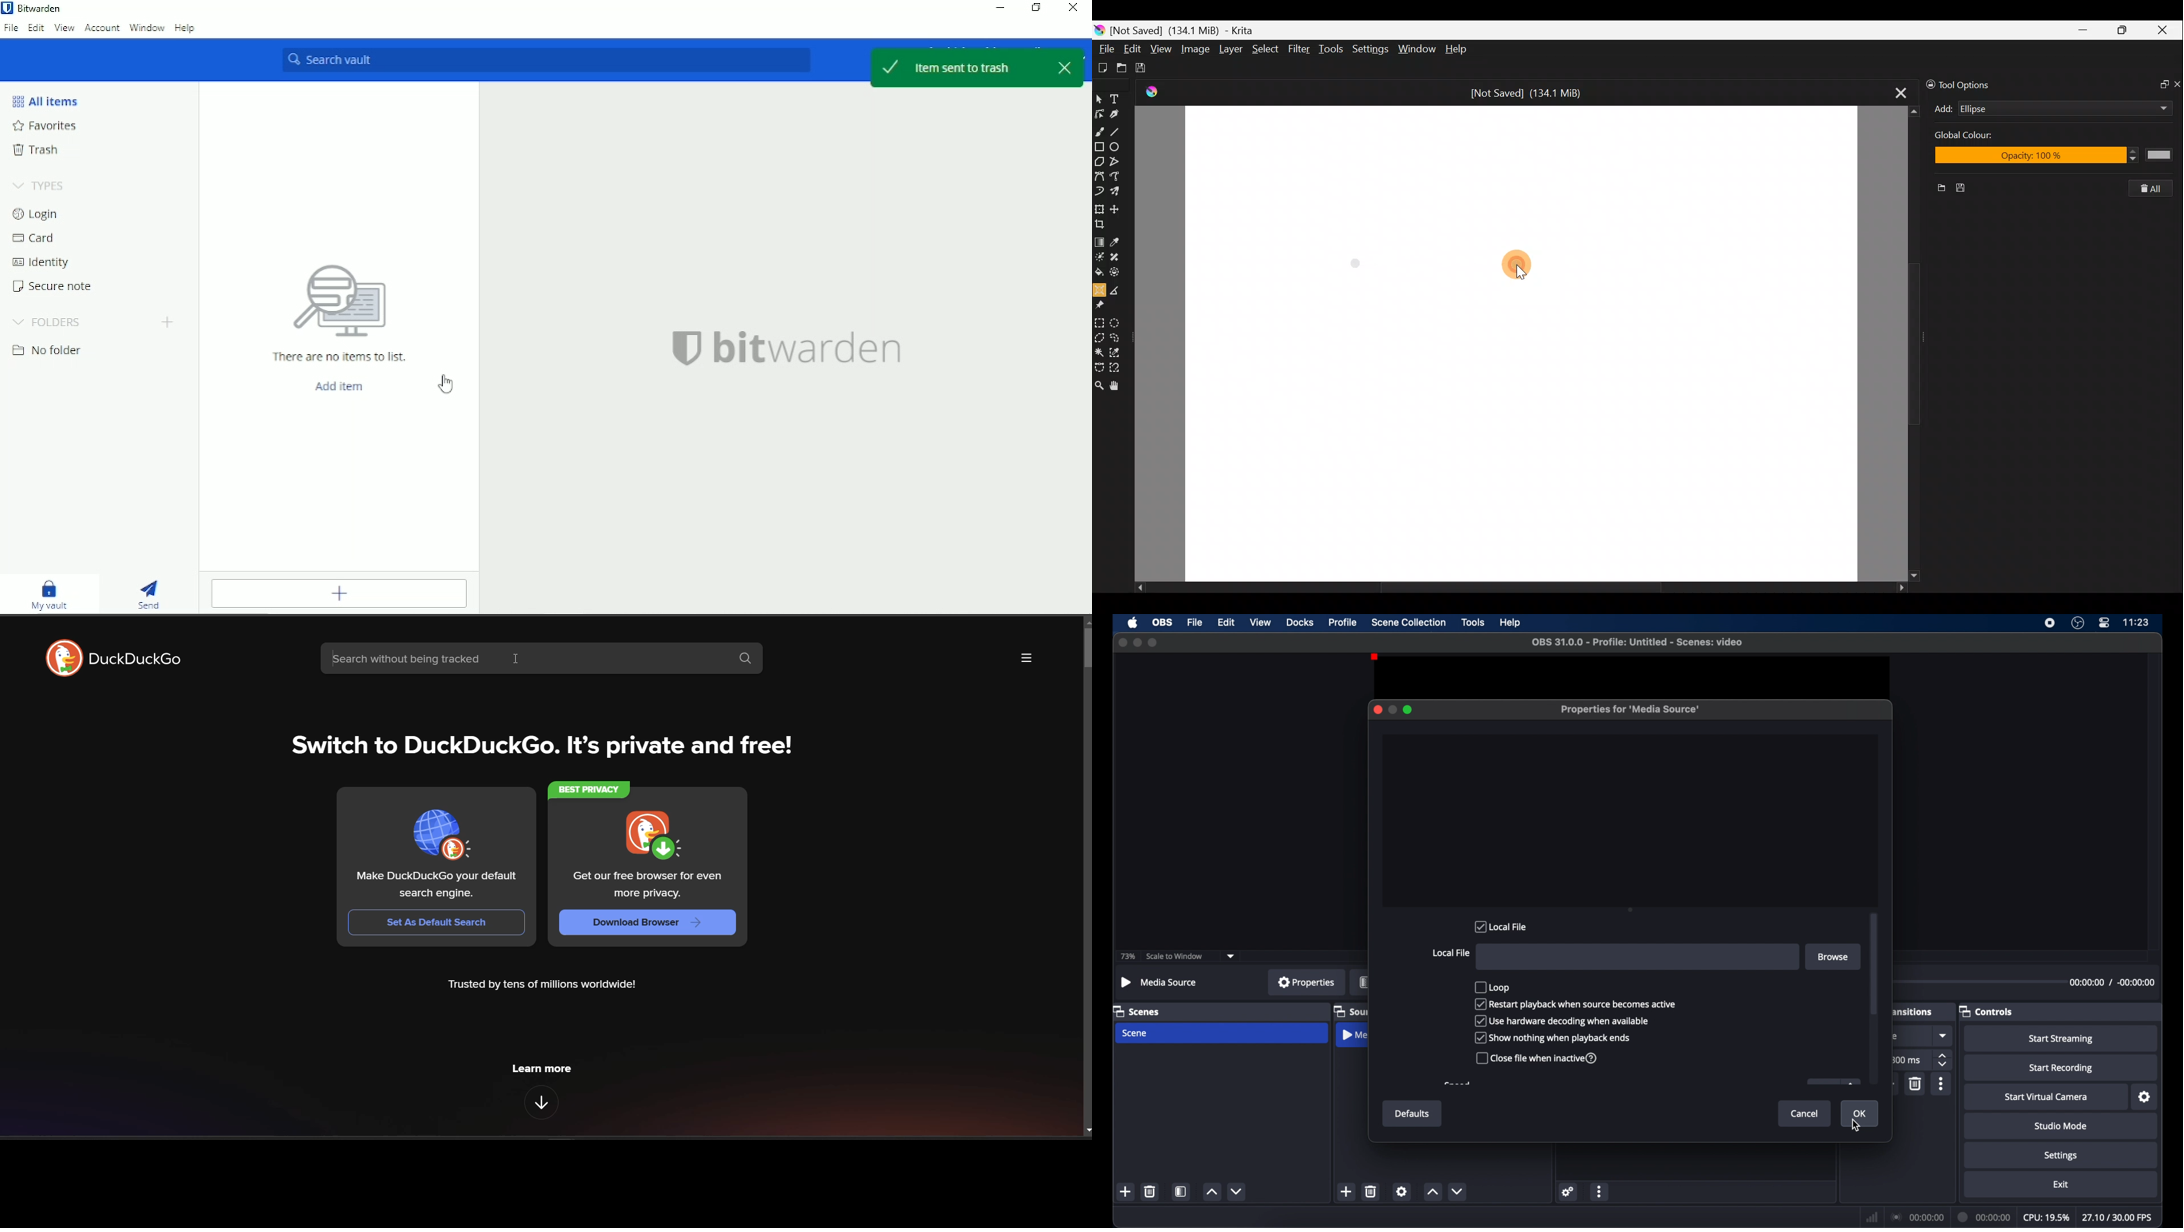 The height and width of the screenshot is (1232, 2184). What do you see at coordinates (743, 659) in the screenshot?
I see `search` at bounding box center [743, 659].